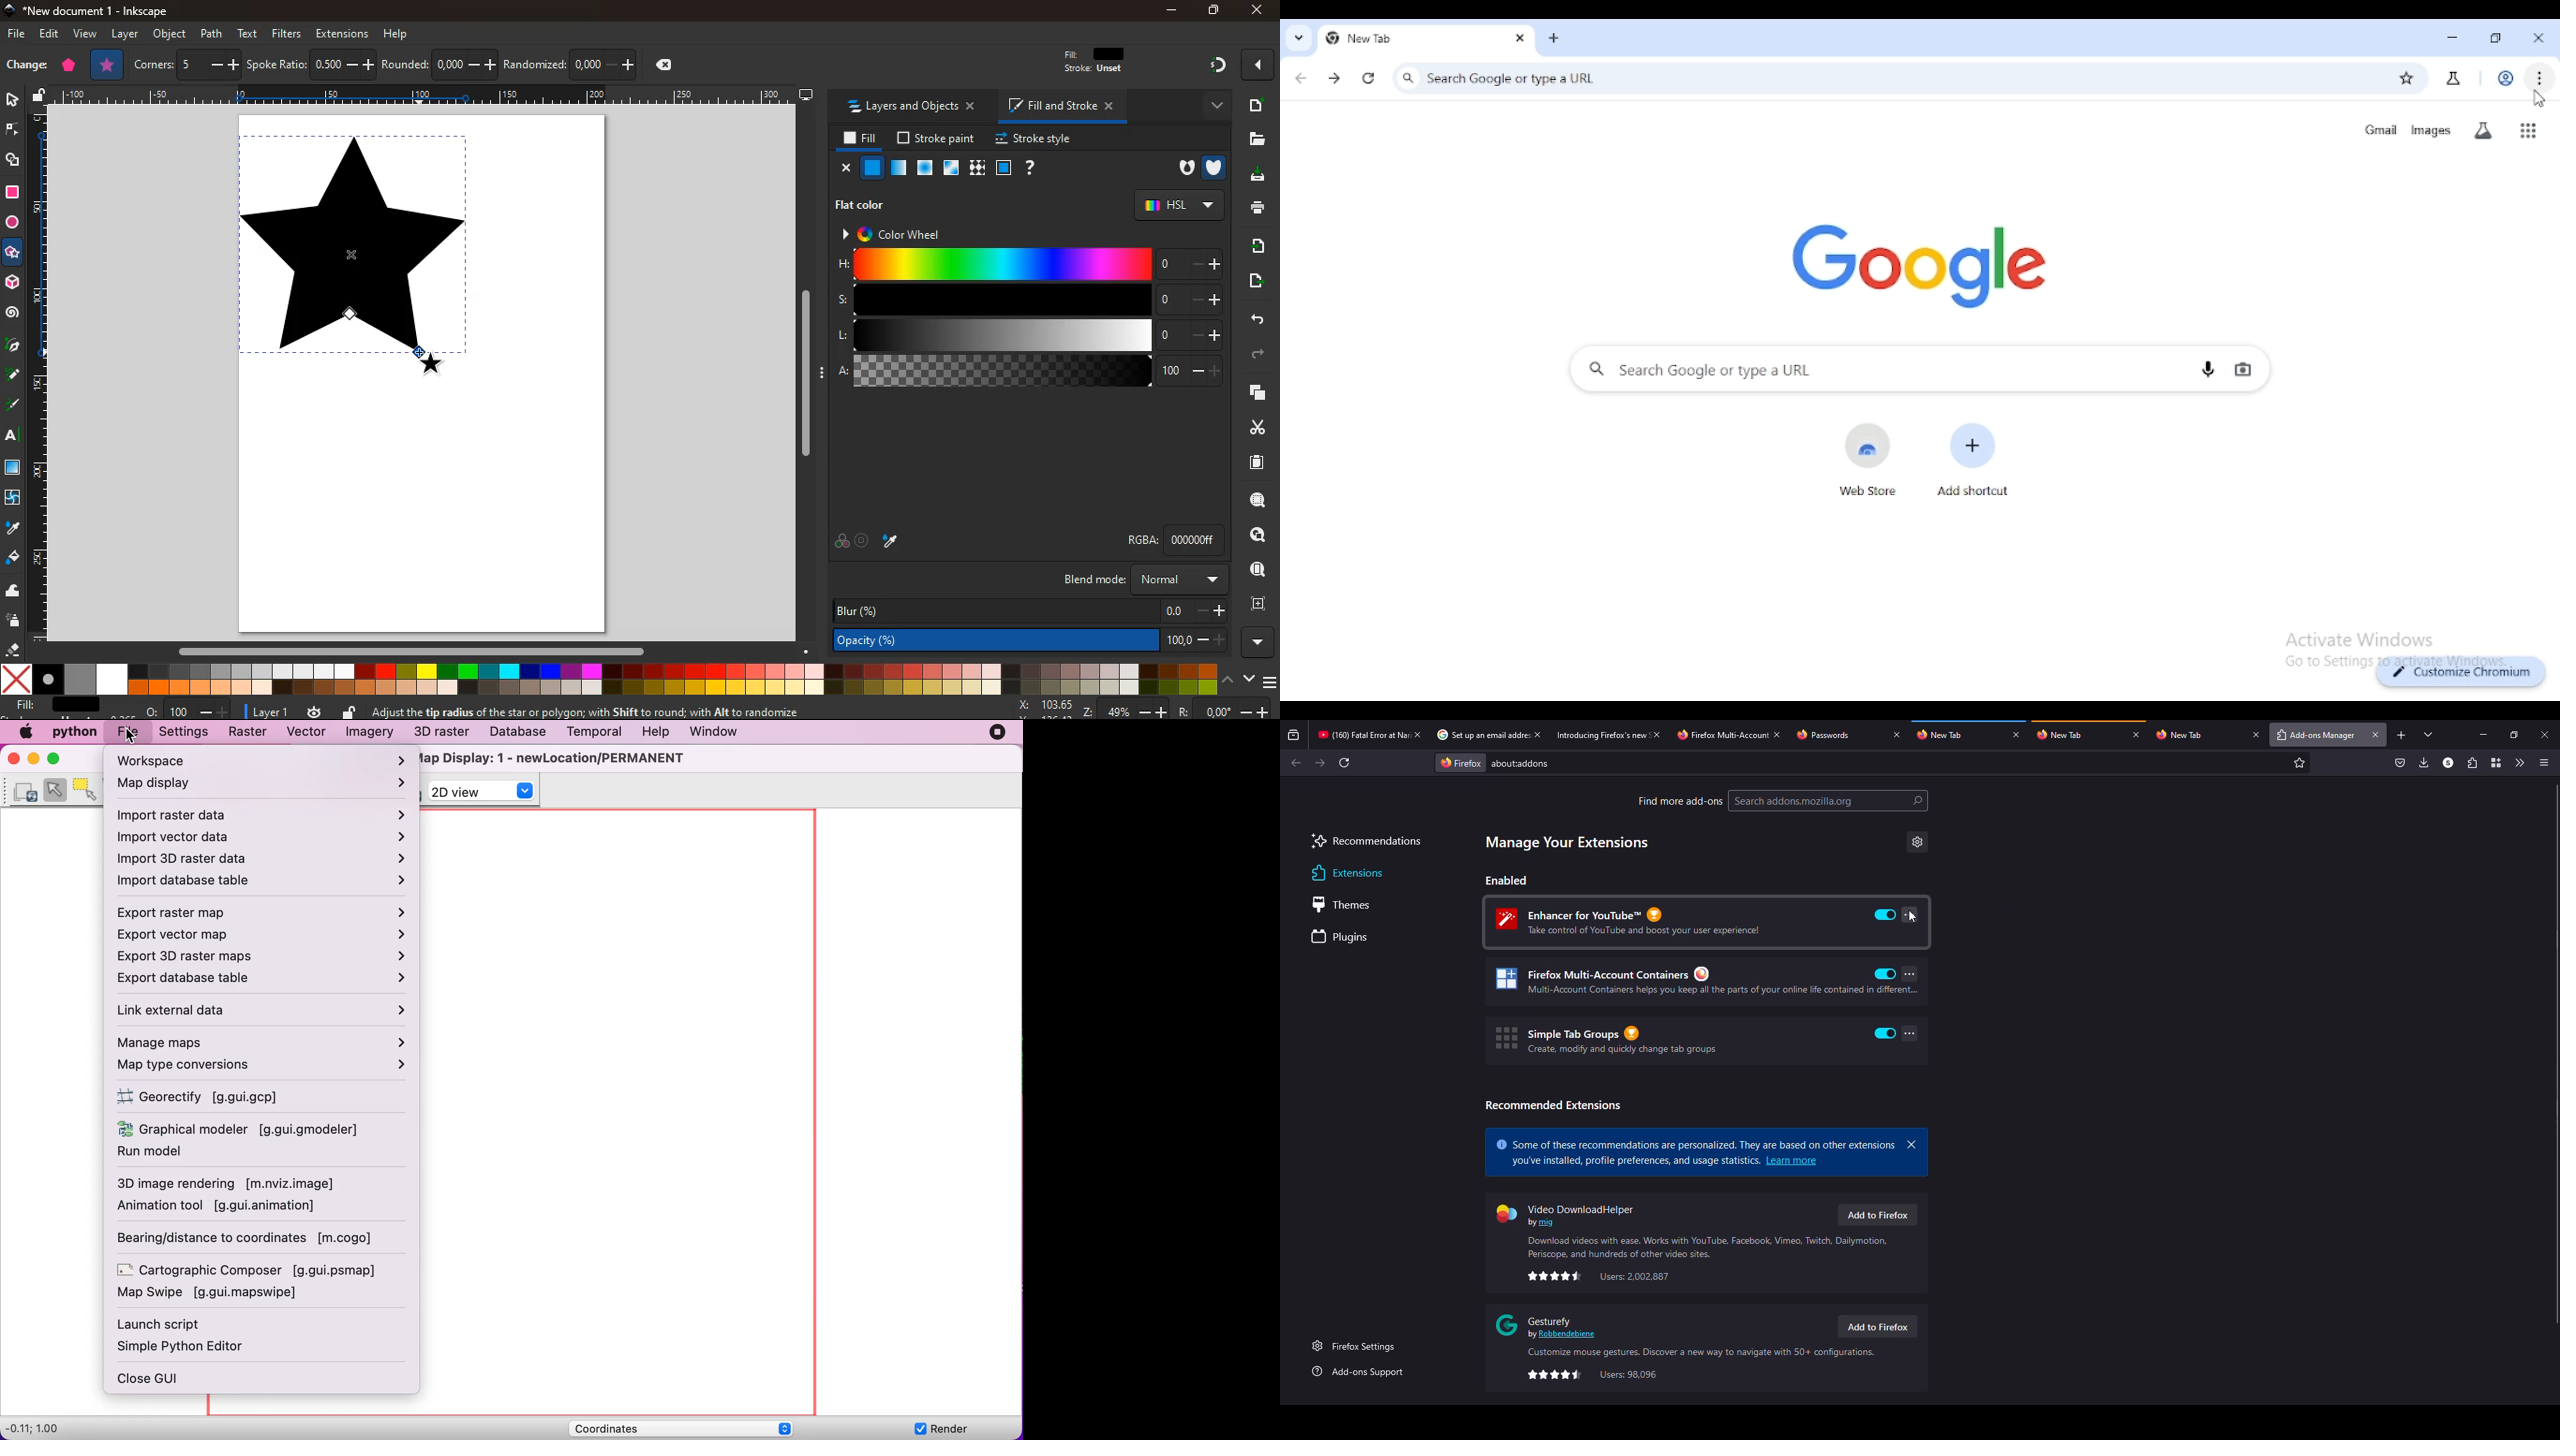  I want to click on menu, so click(2543, 763).